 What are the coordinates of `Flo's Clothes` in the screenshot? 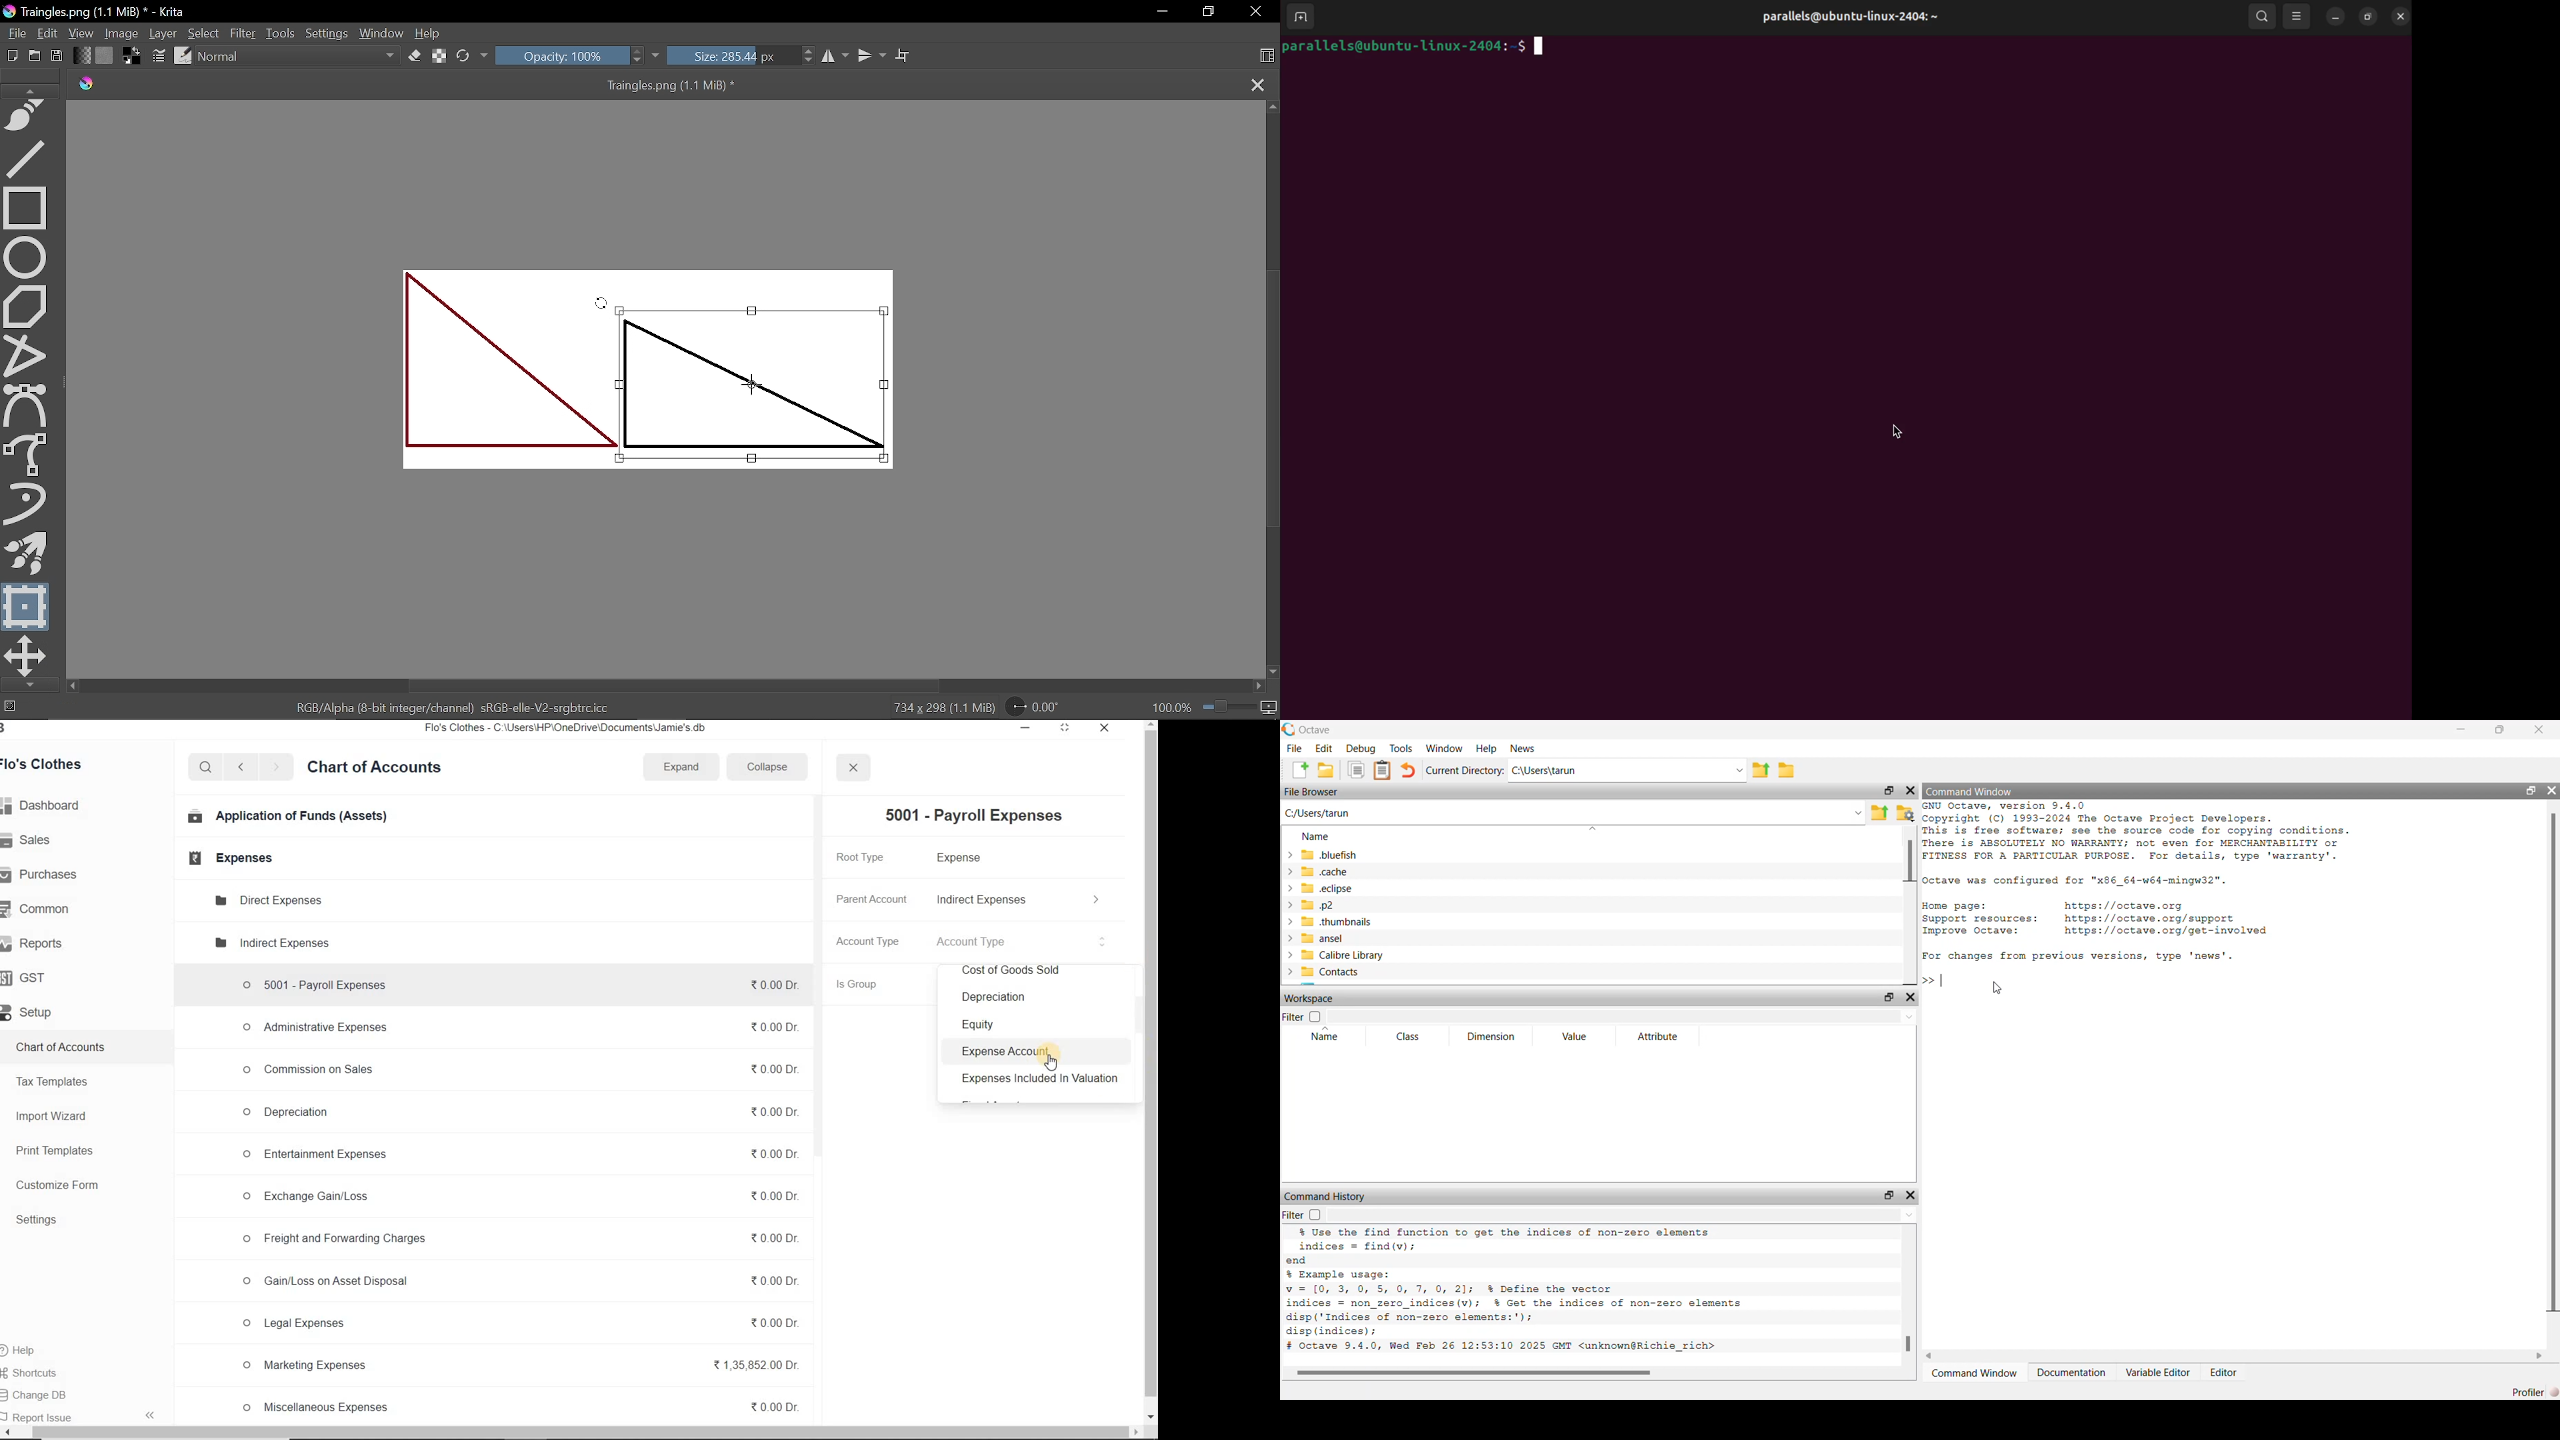 It's located at (52, 763).